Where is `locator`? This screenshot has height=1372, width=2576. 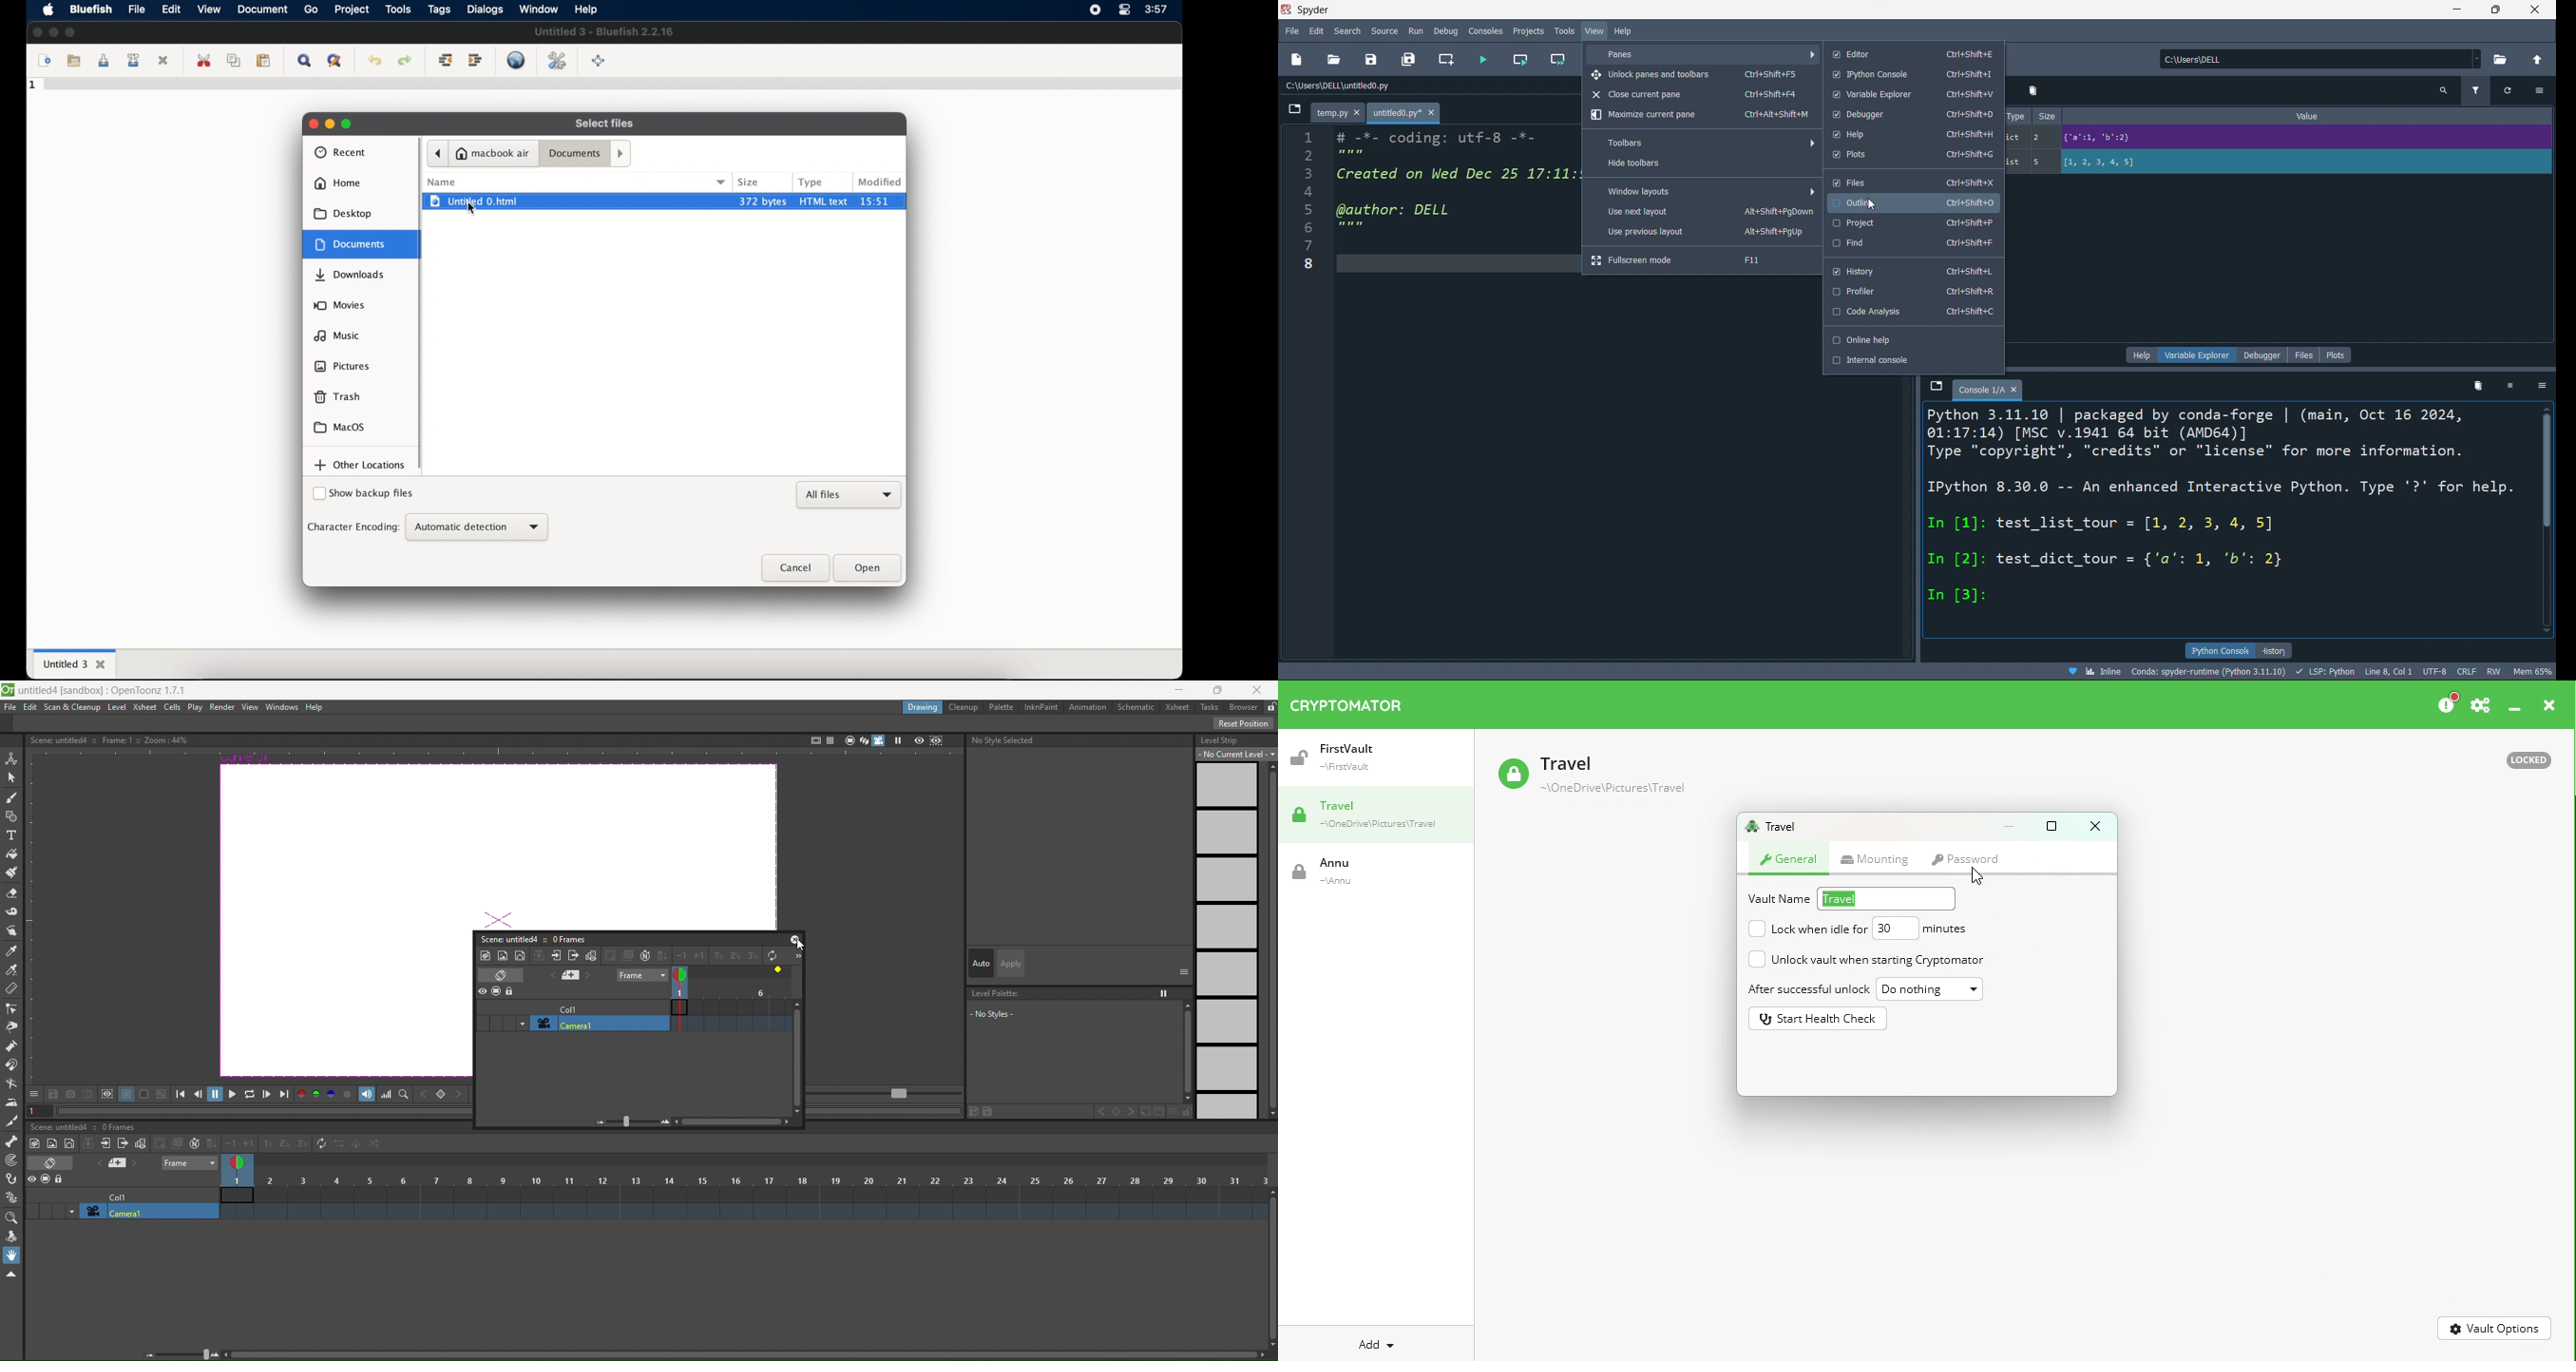 locator is located at coordinates (441, 1095).